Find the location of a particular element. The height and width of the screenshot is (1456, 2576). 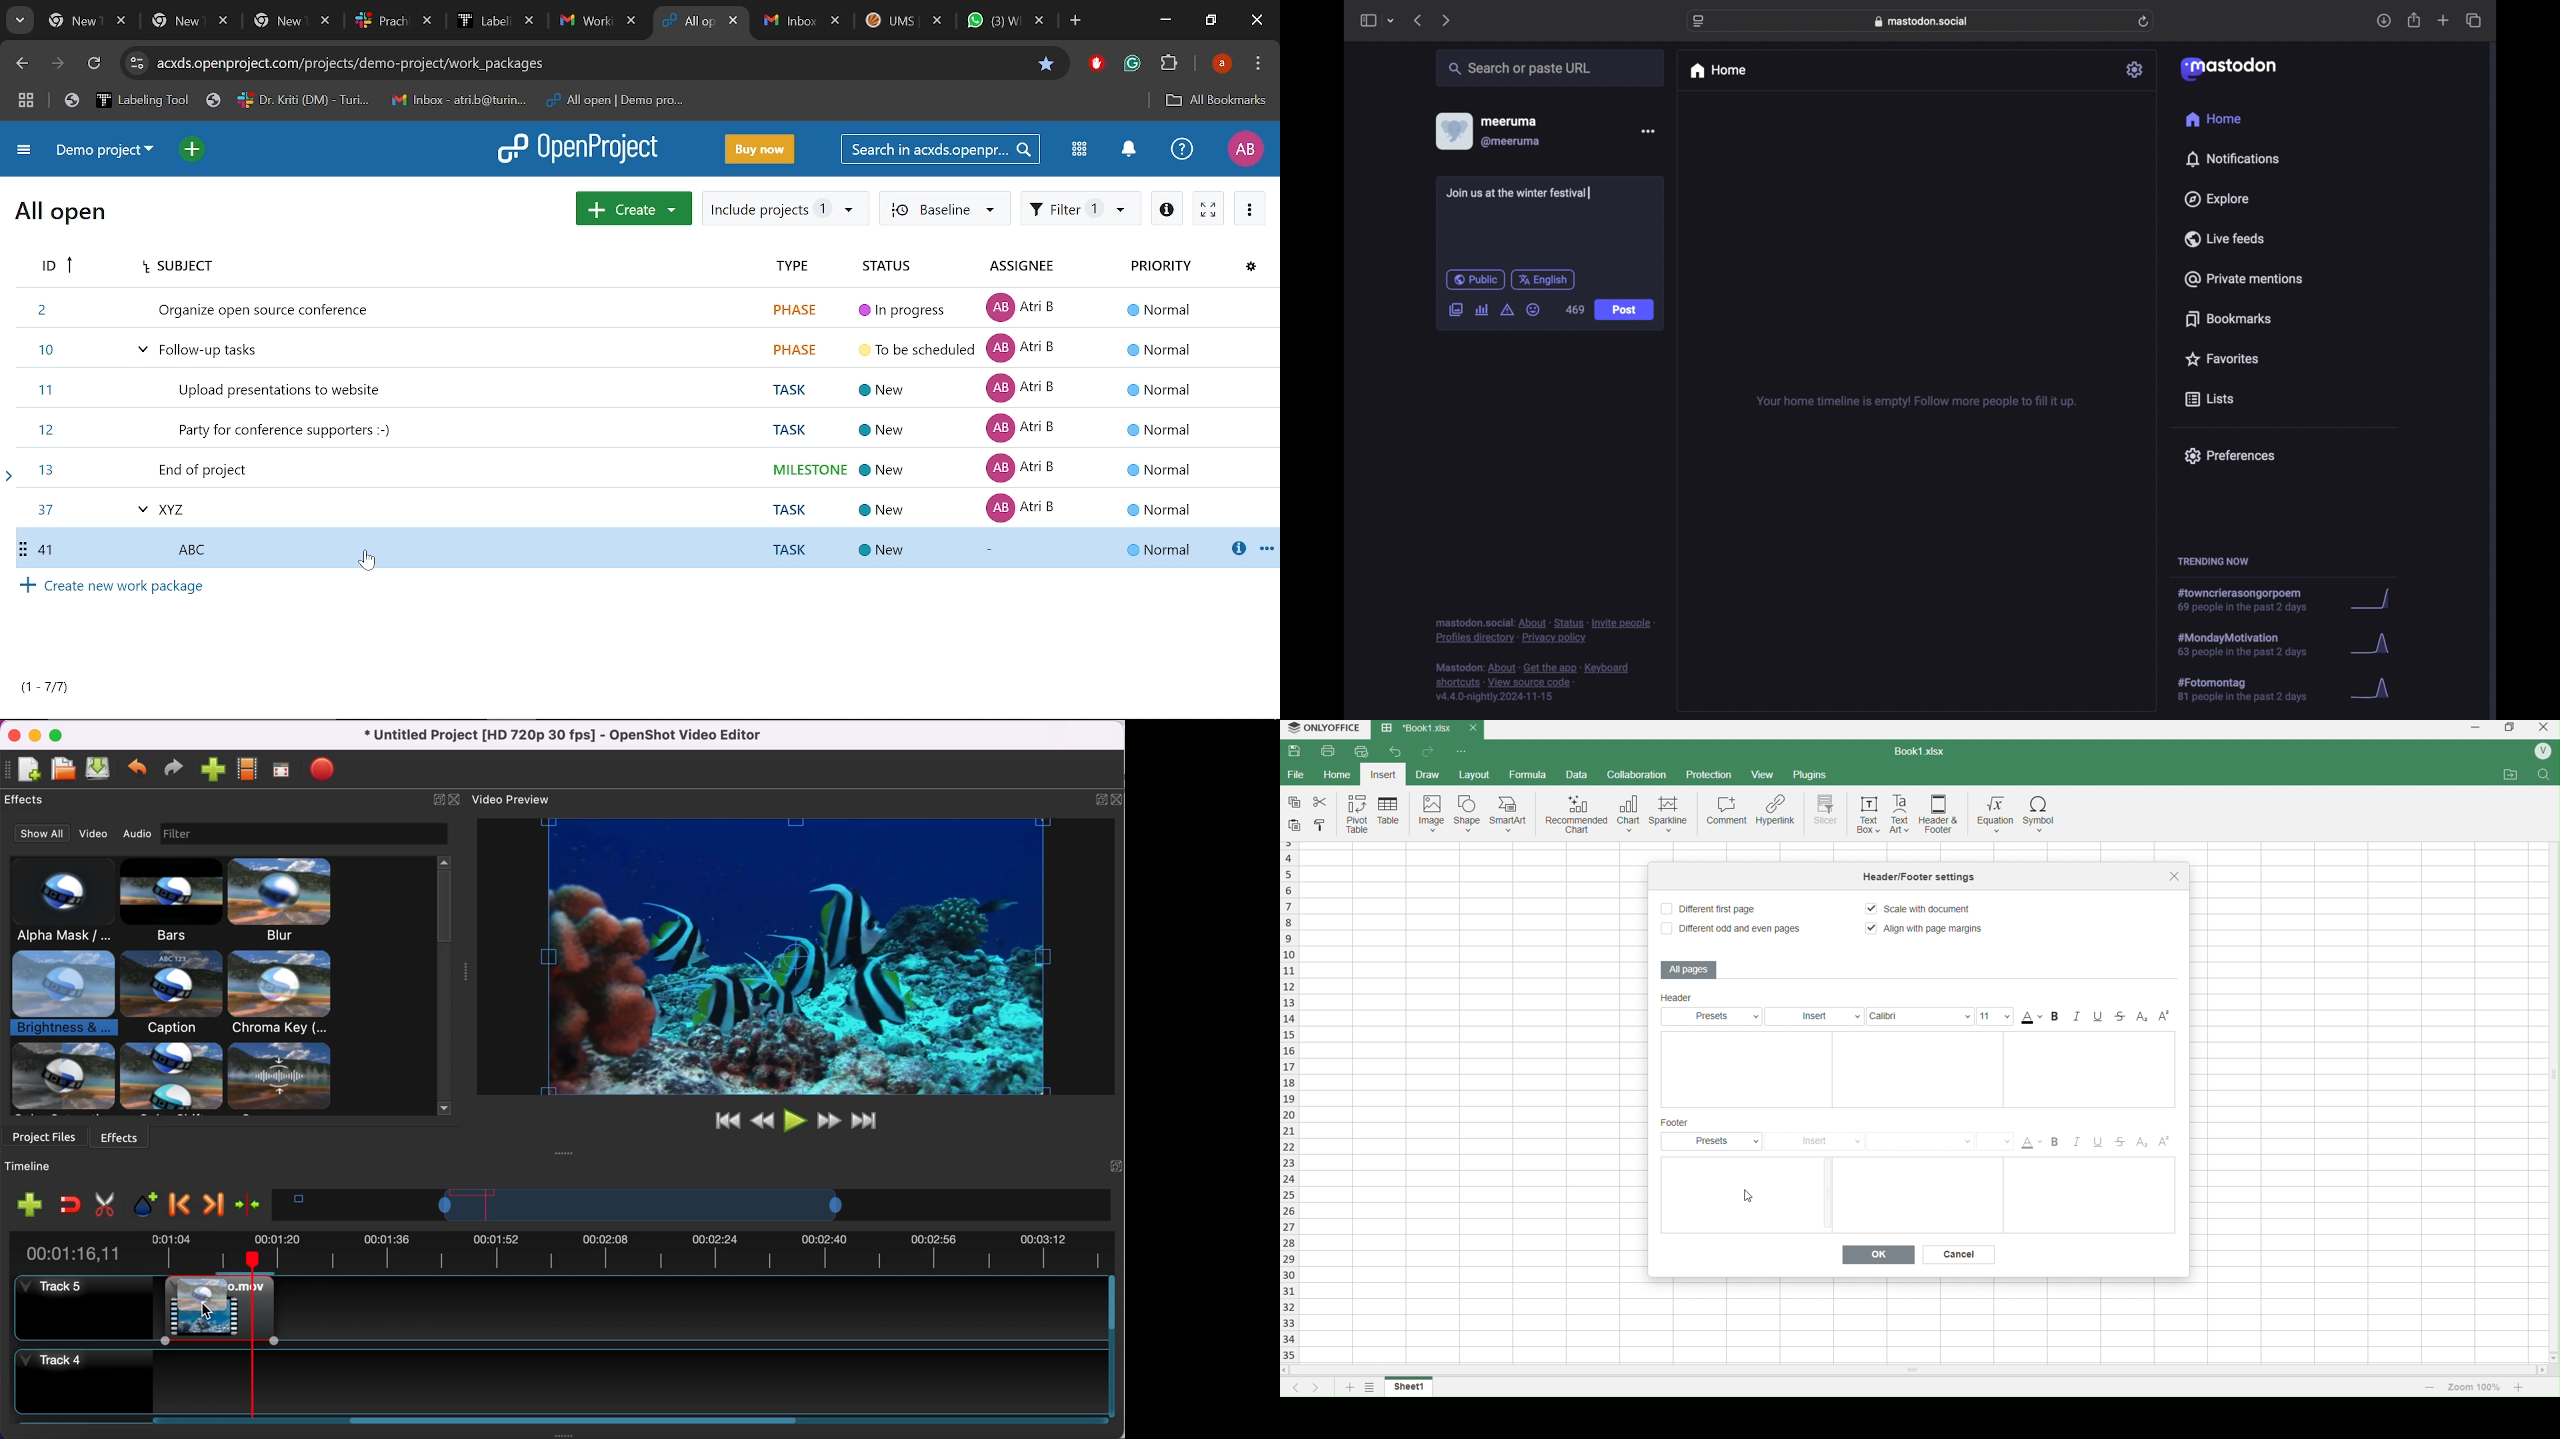

web address is located at coordinates (1924, 21).